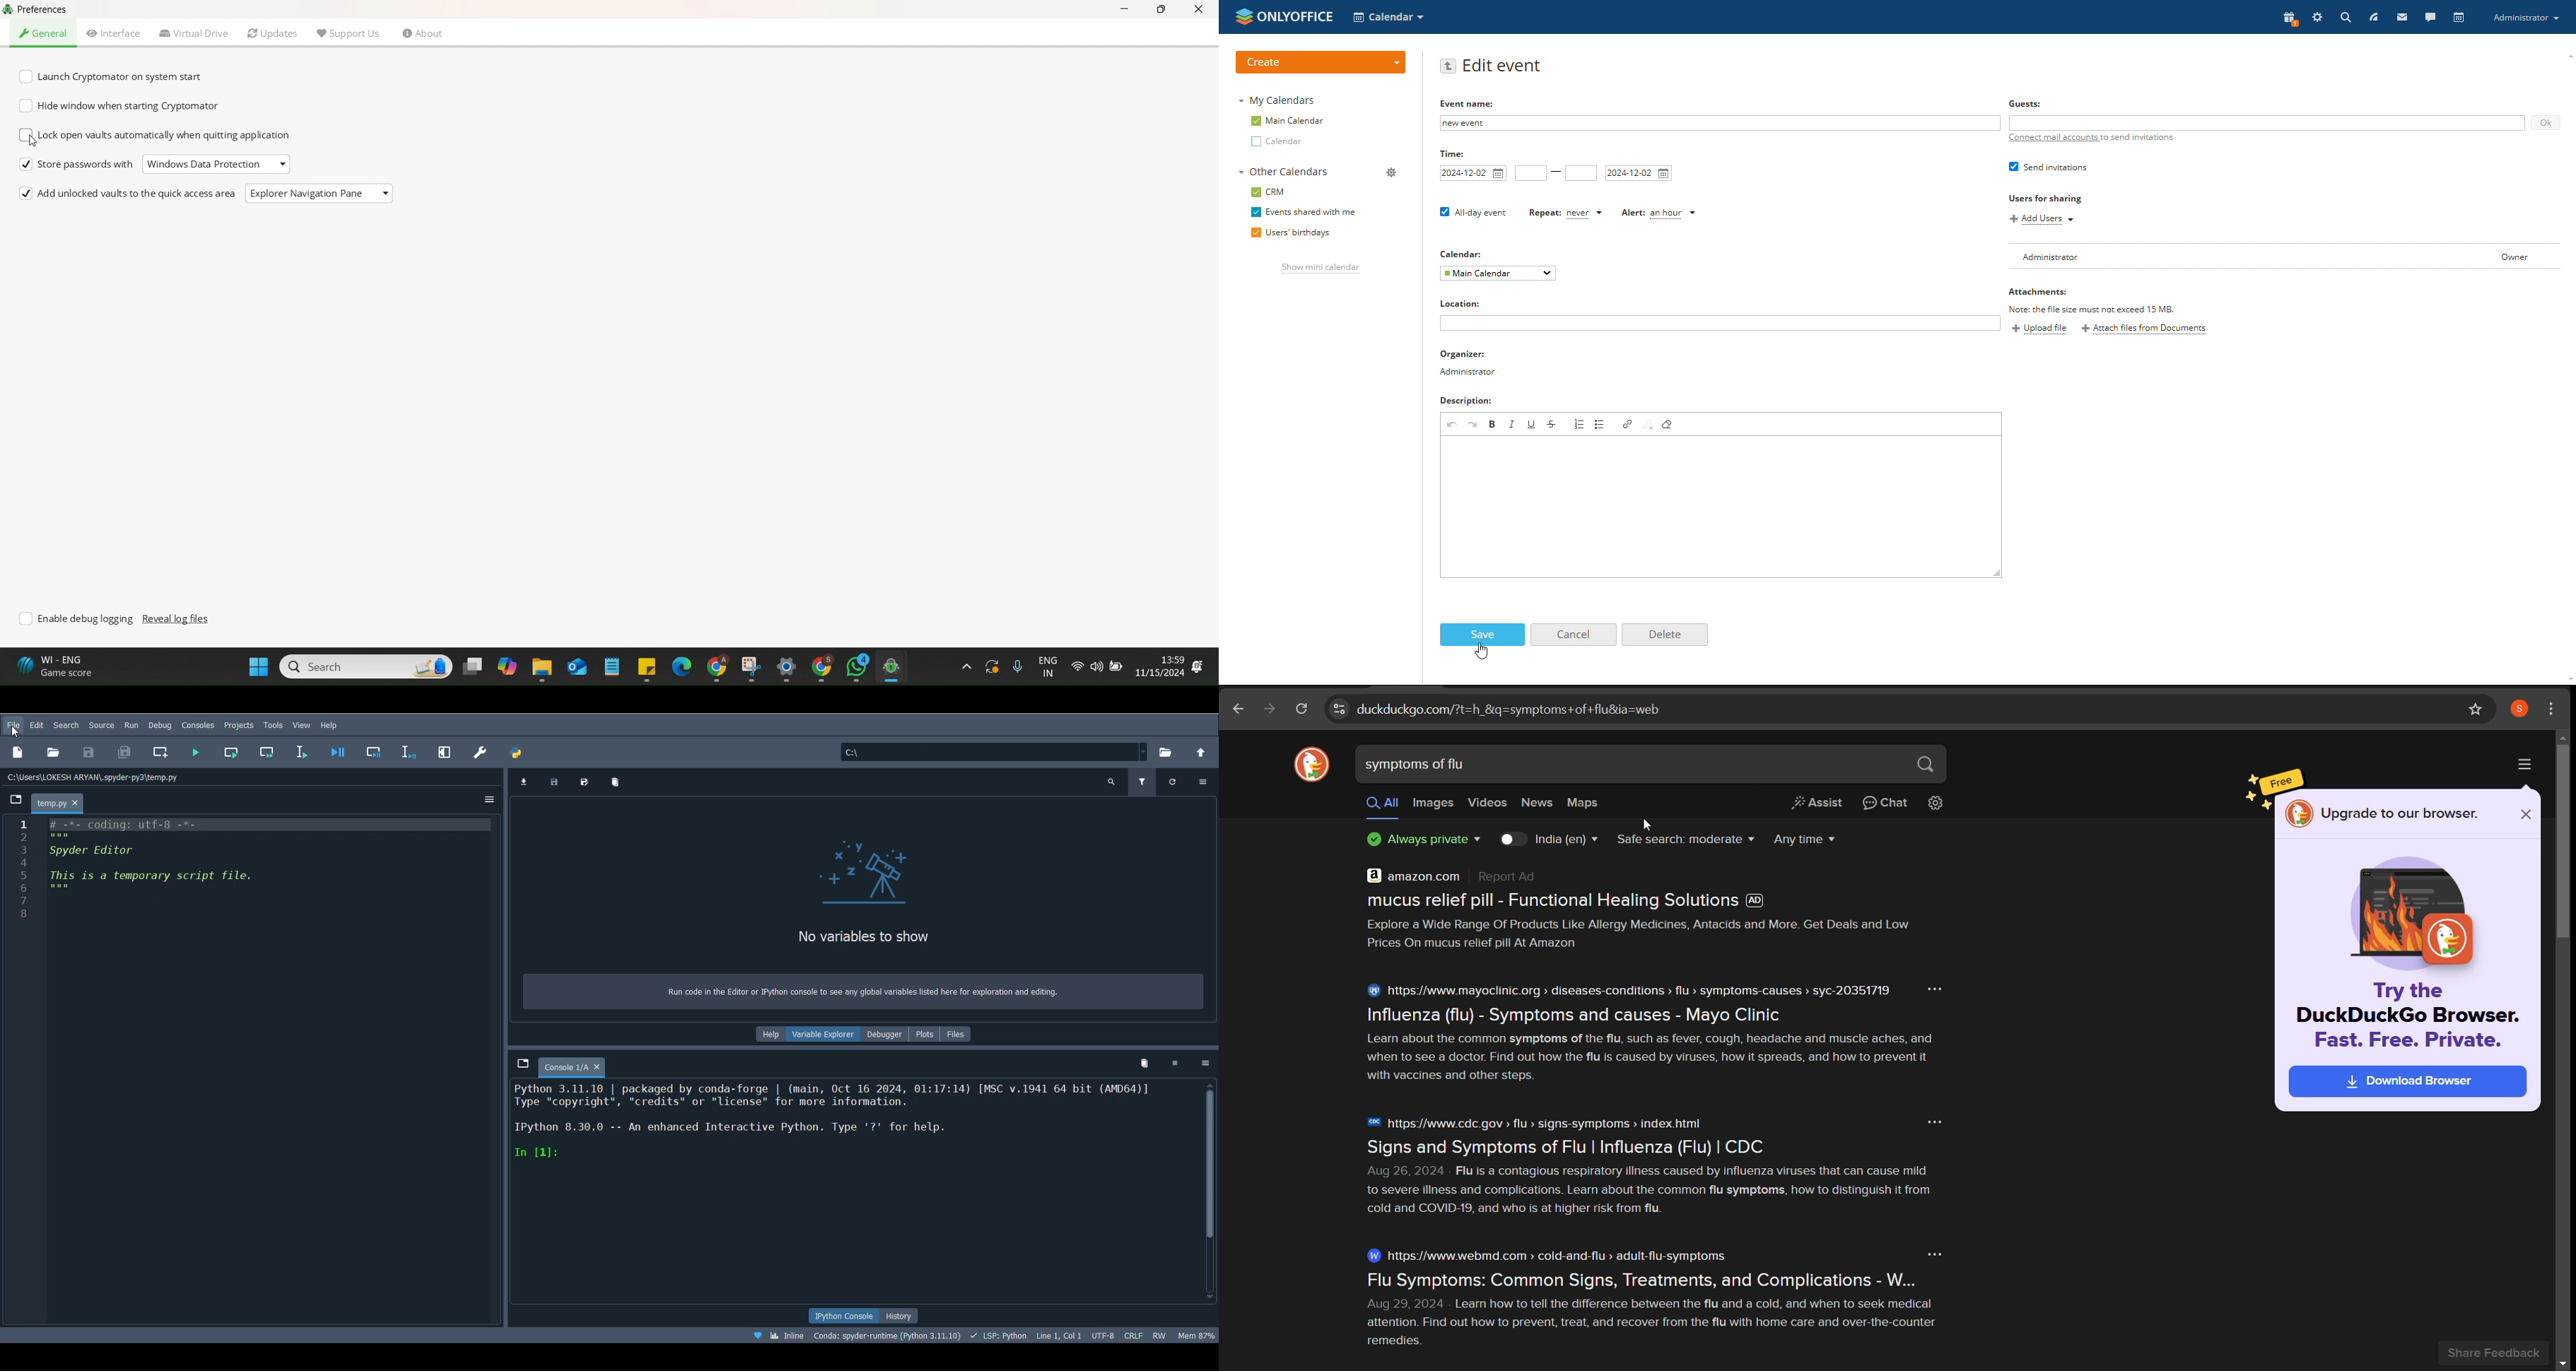 This screenshot has height=1372, width=2576. Describe the element at coordinates (1628, 765) in the screenshot. I see `search bar` at that location.